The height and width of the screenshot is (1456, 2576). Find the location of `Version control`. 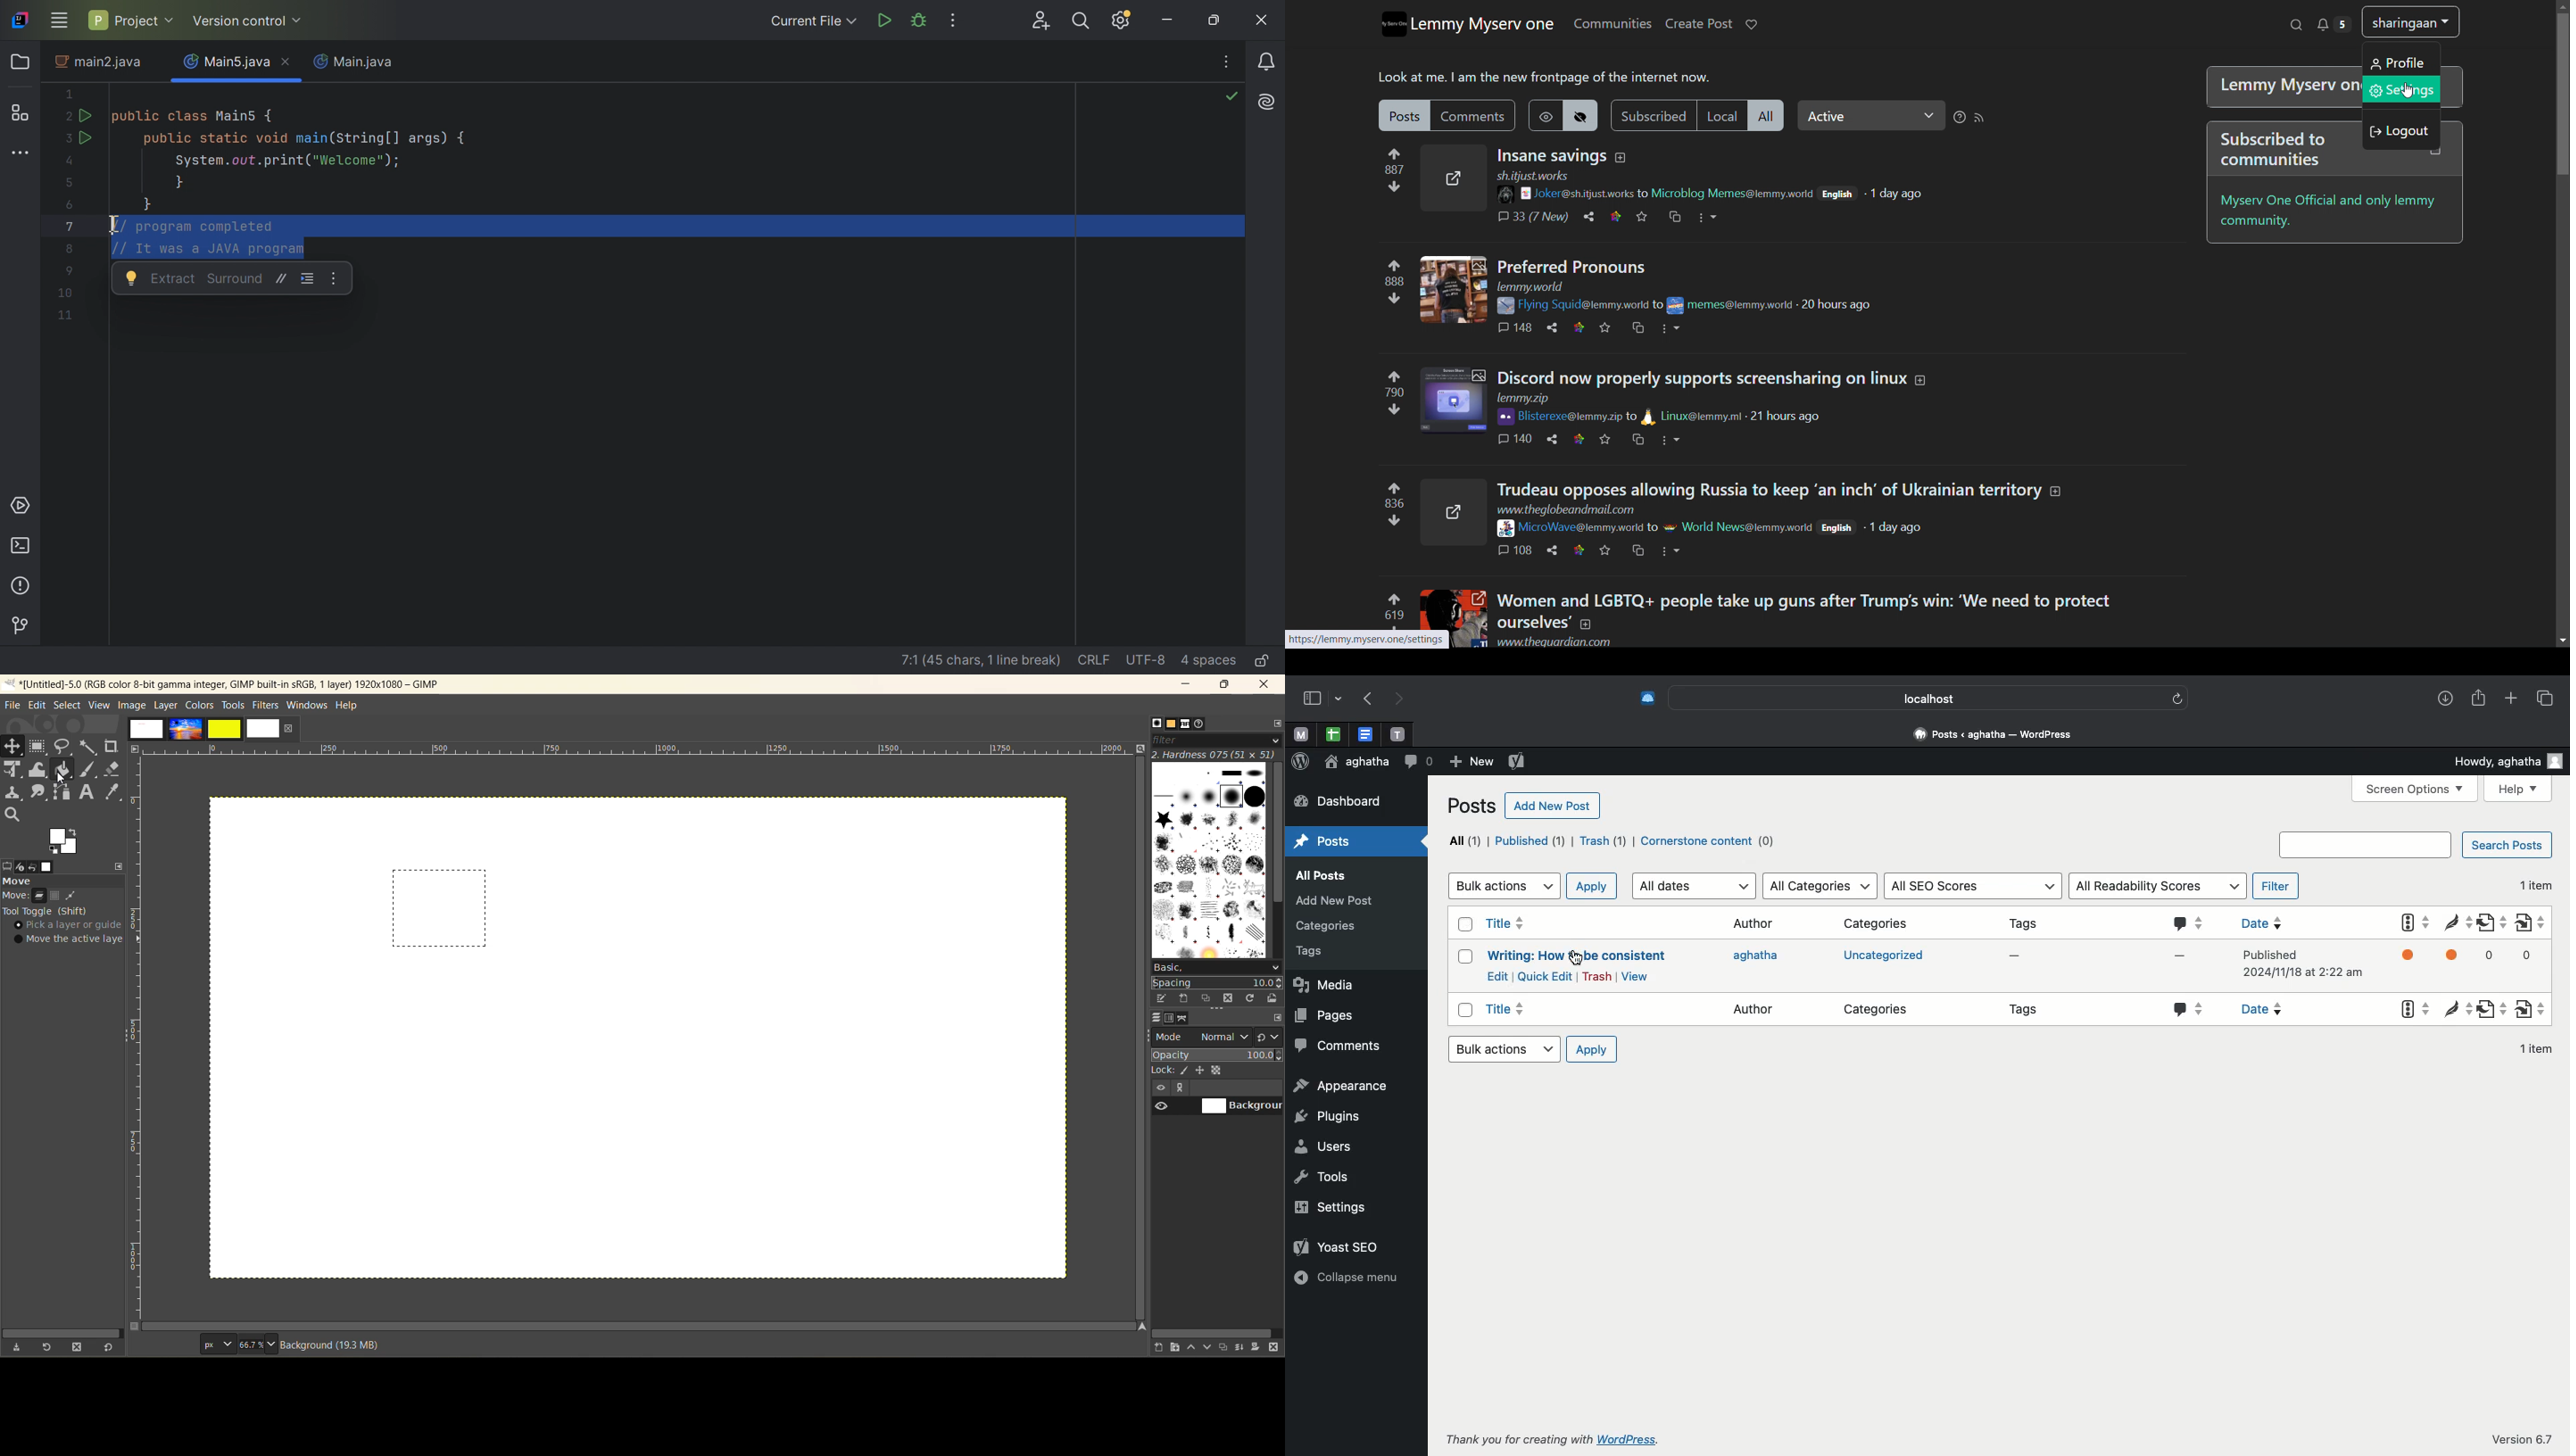

Version control is located at coordinates (249, 21).